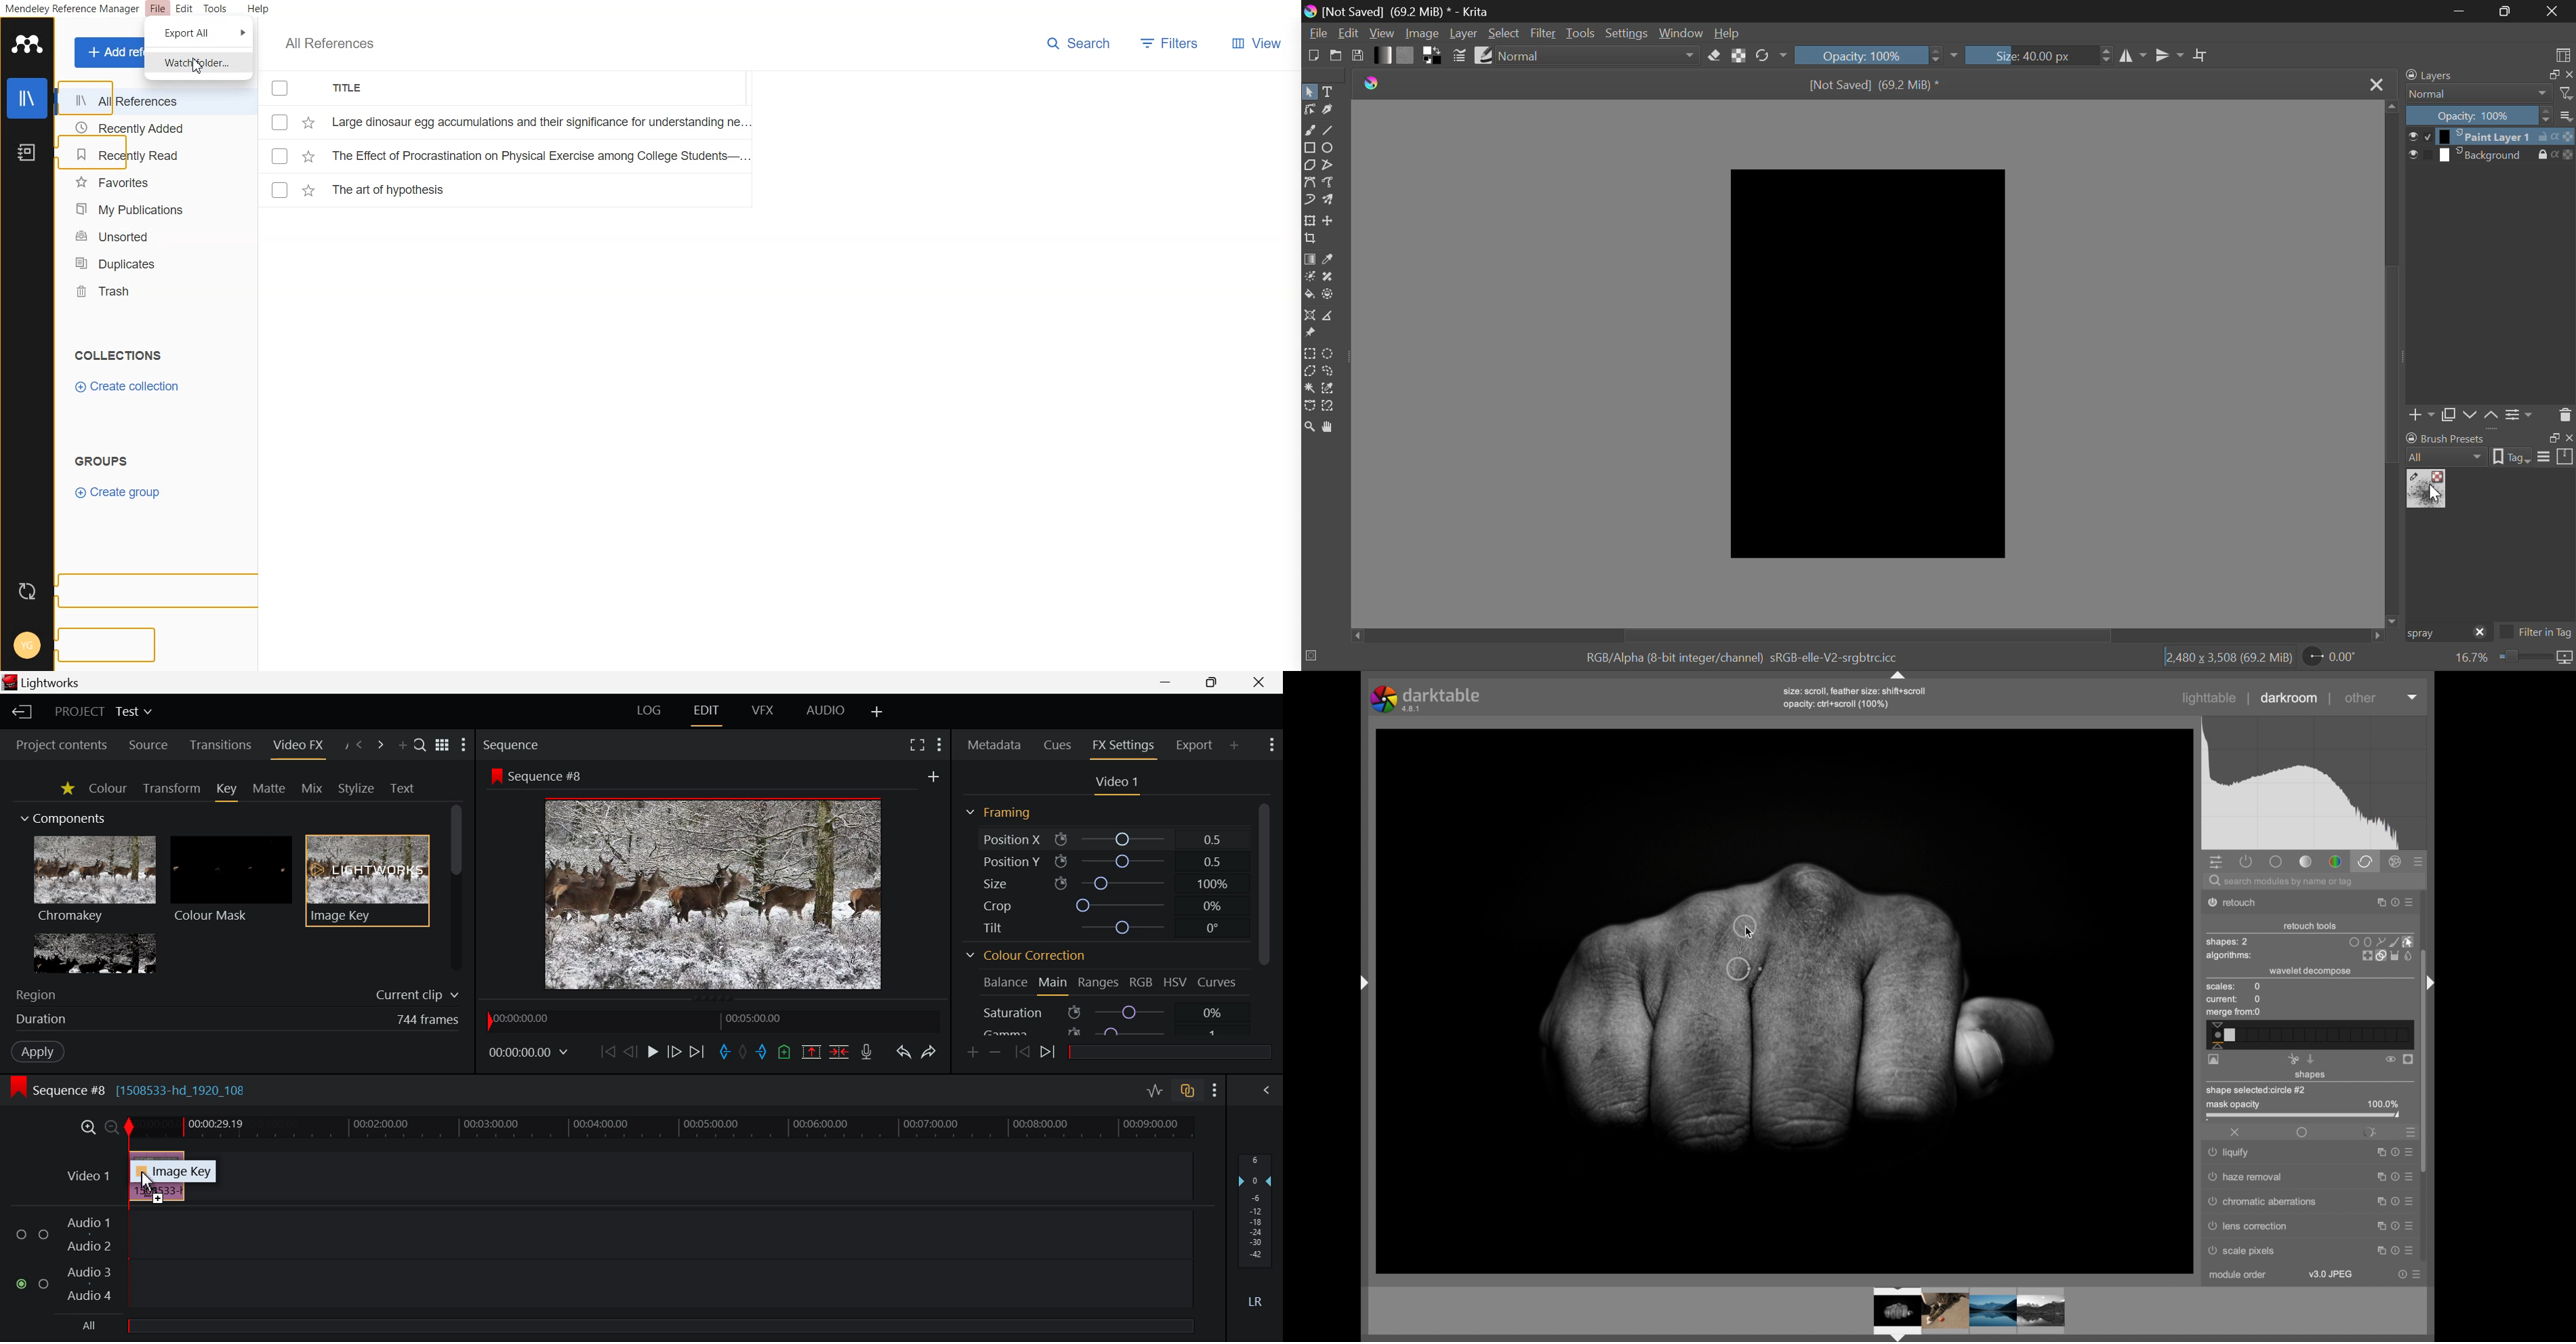 The height and width of the screenshot is (1344, 2576). Describe the element at coordinates (1714, 56) in the screenshot. I see `Eraser` at that location.